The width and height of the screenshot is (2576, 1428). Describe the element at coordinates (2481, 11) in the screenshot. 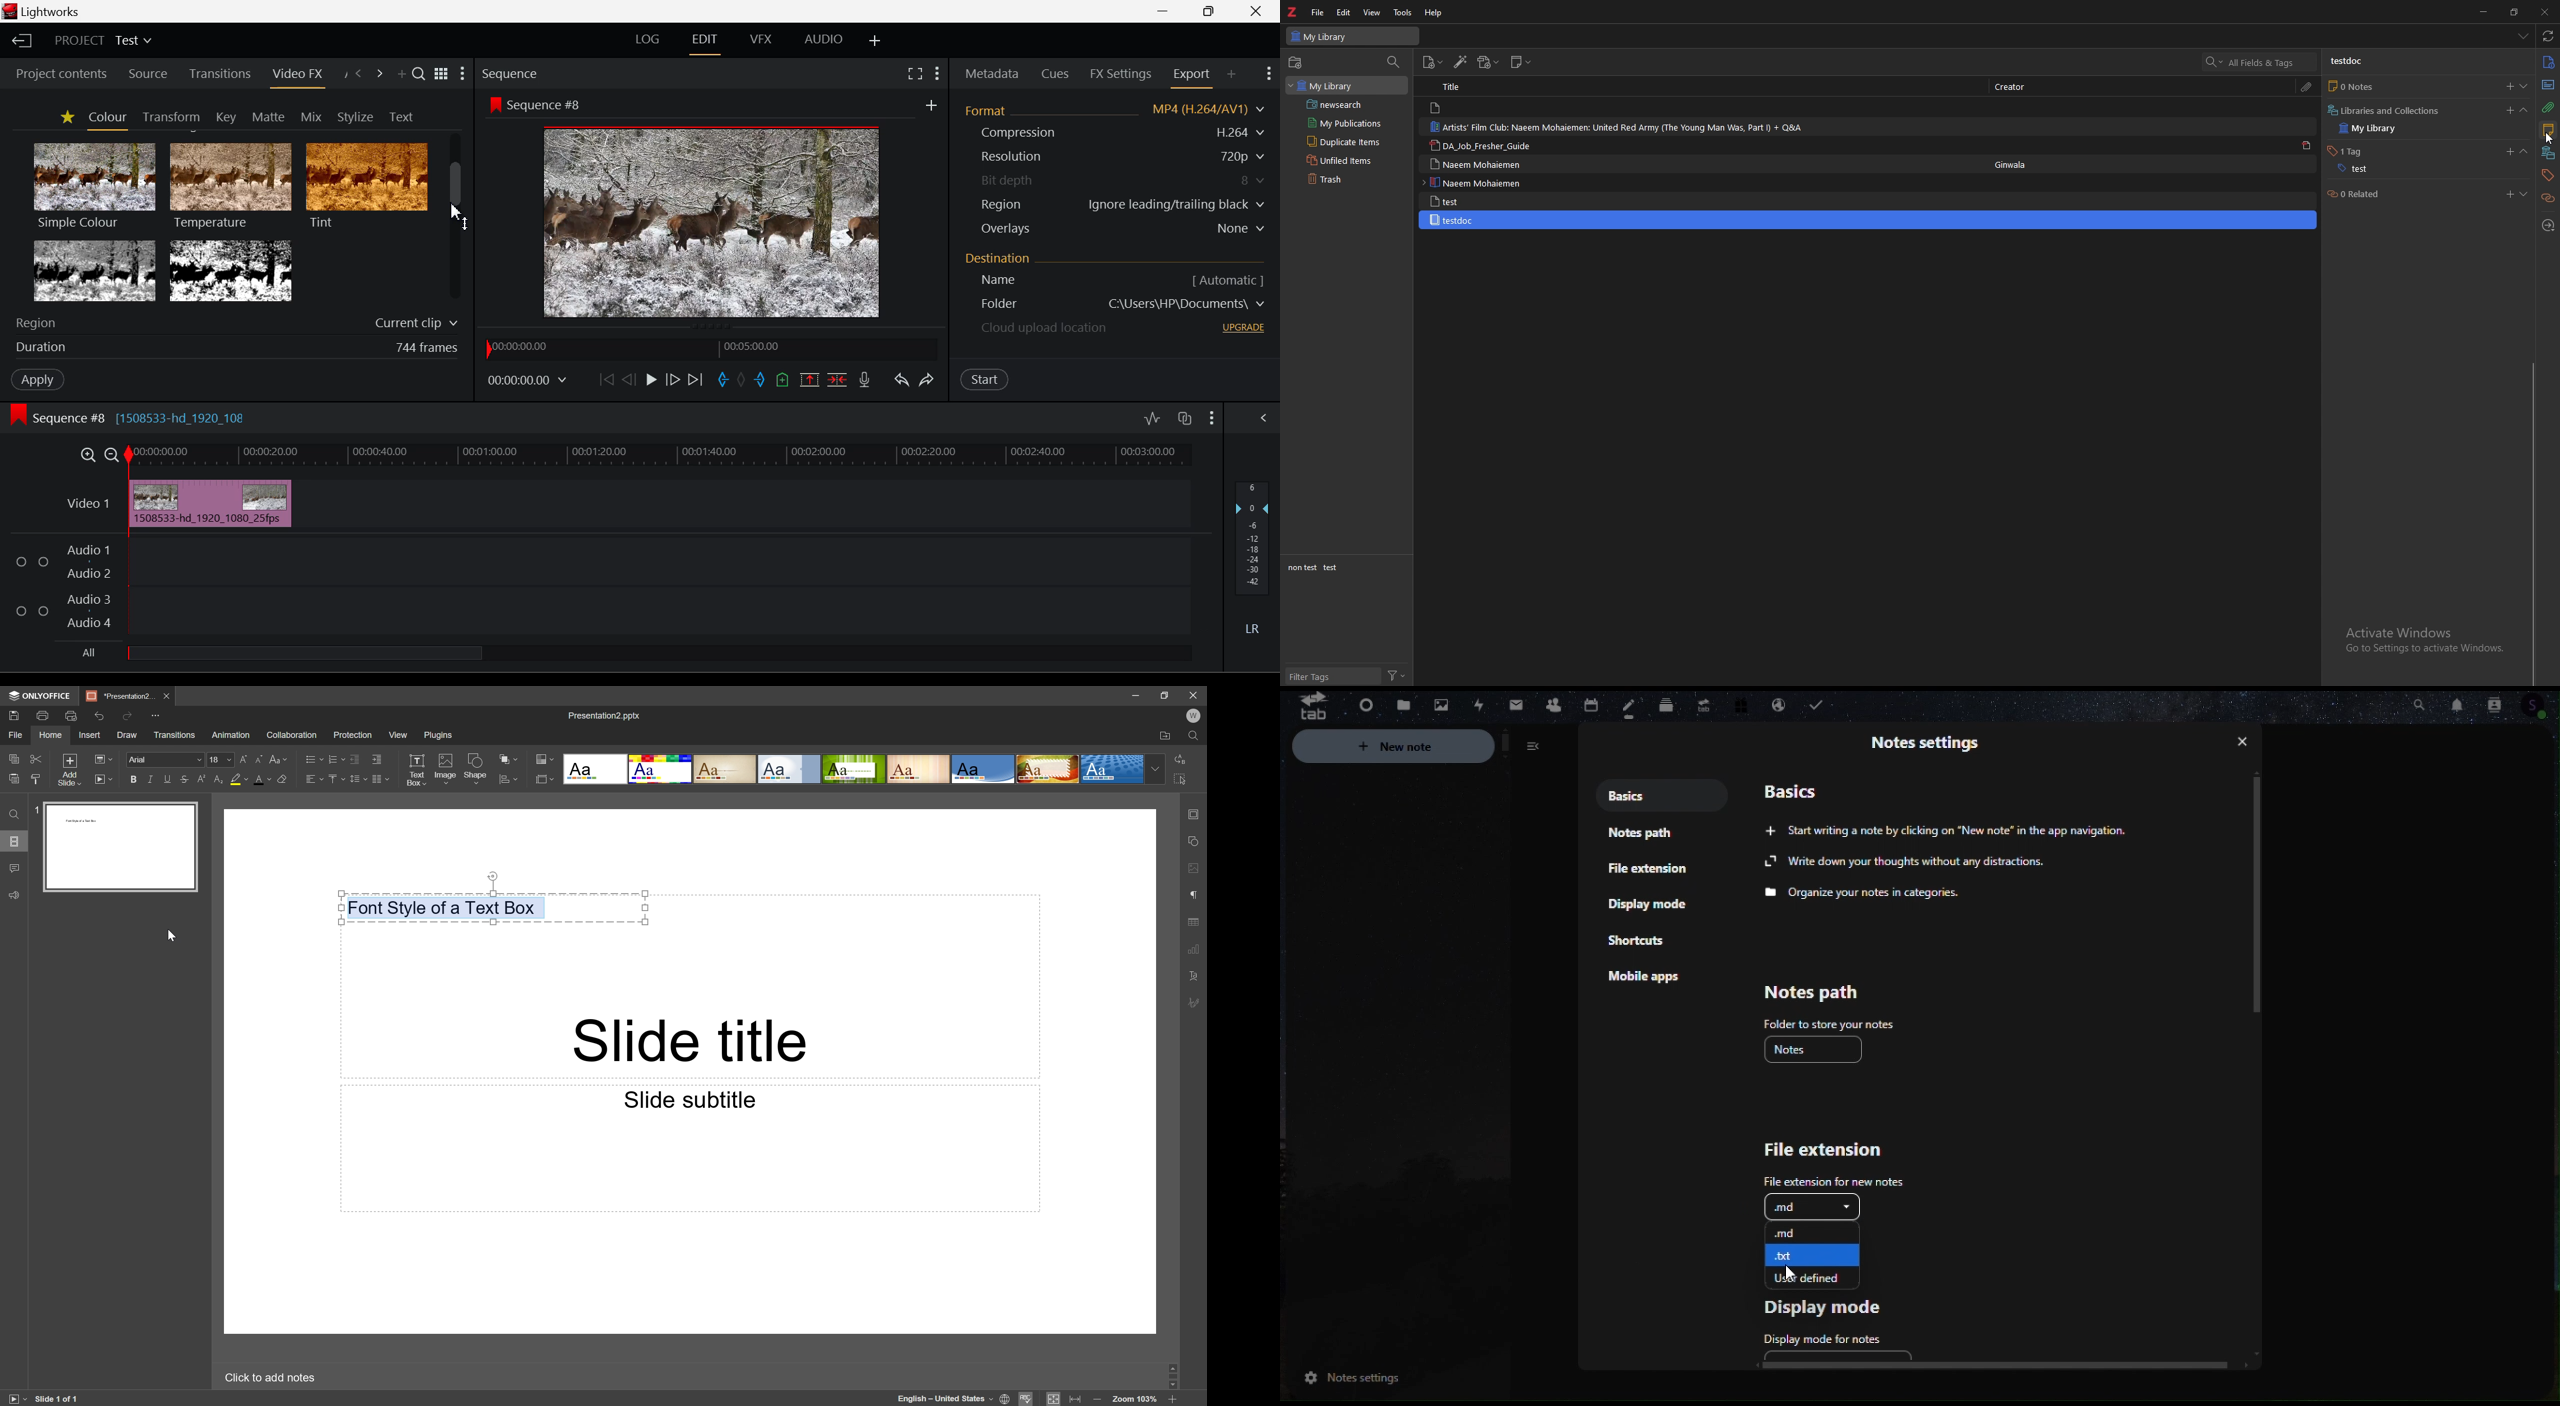

I see `minimize` at that location.